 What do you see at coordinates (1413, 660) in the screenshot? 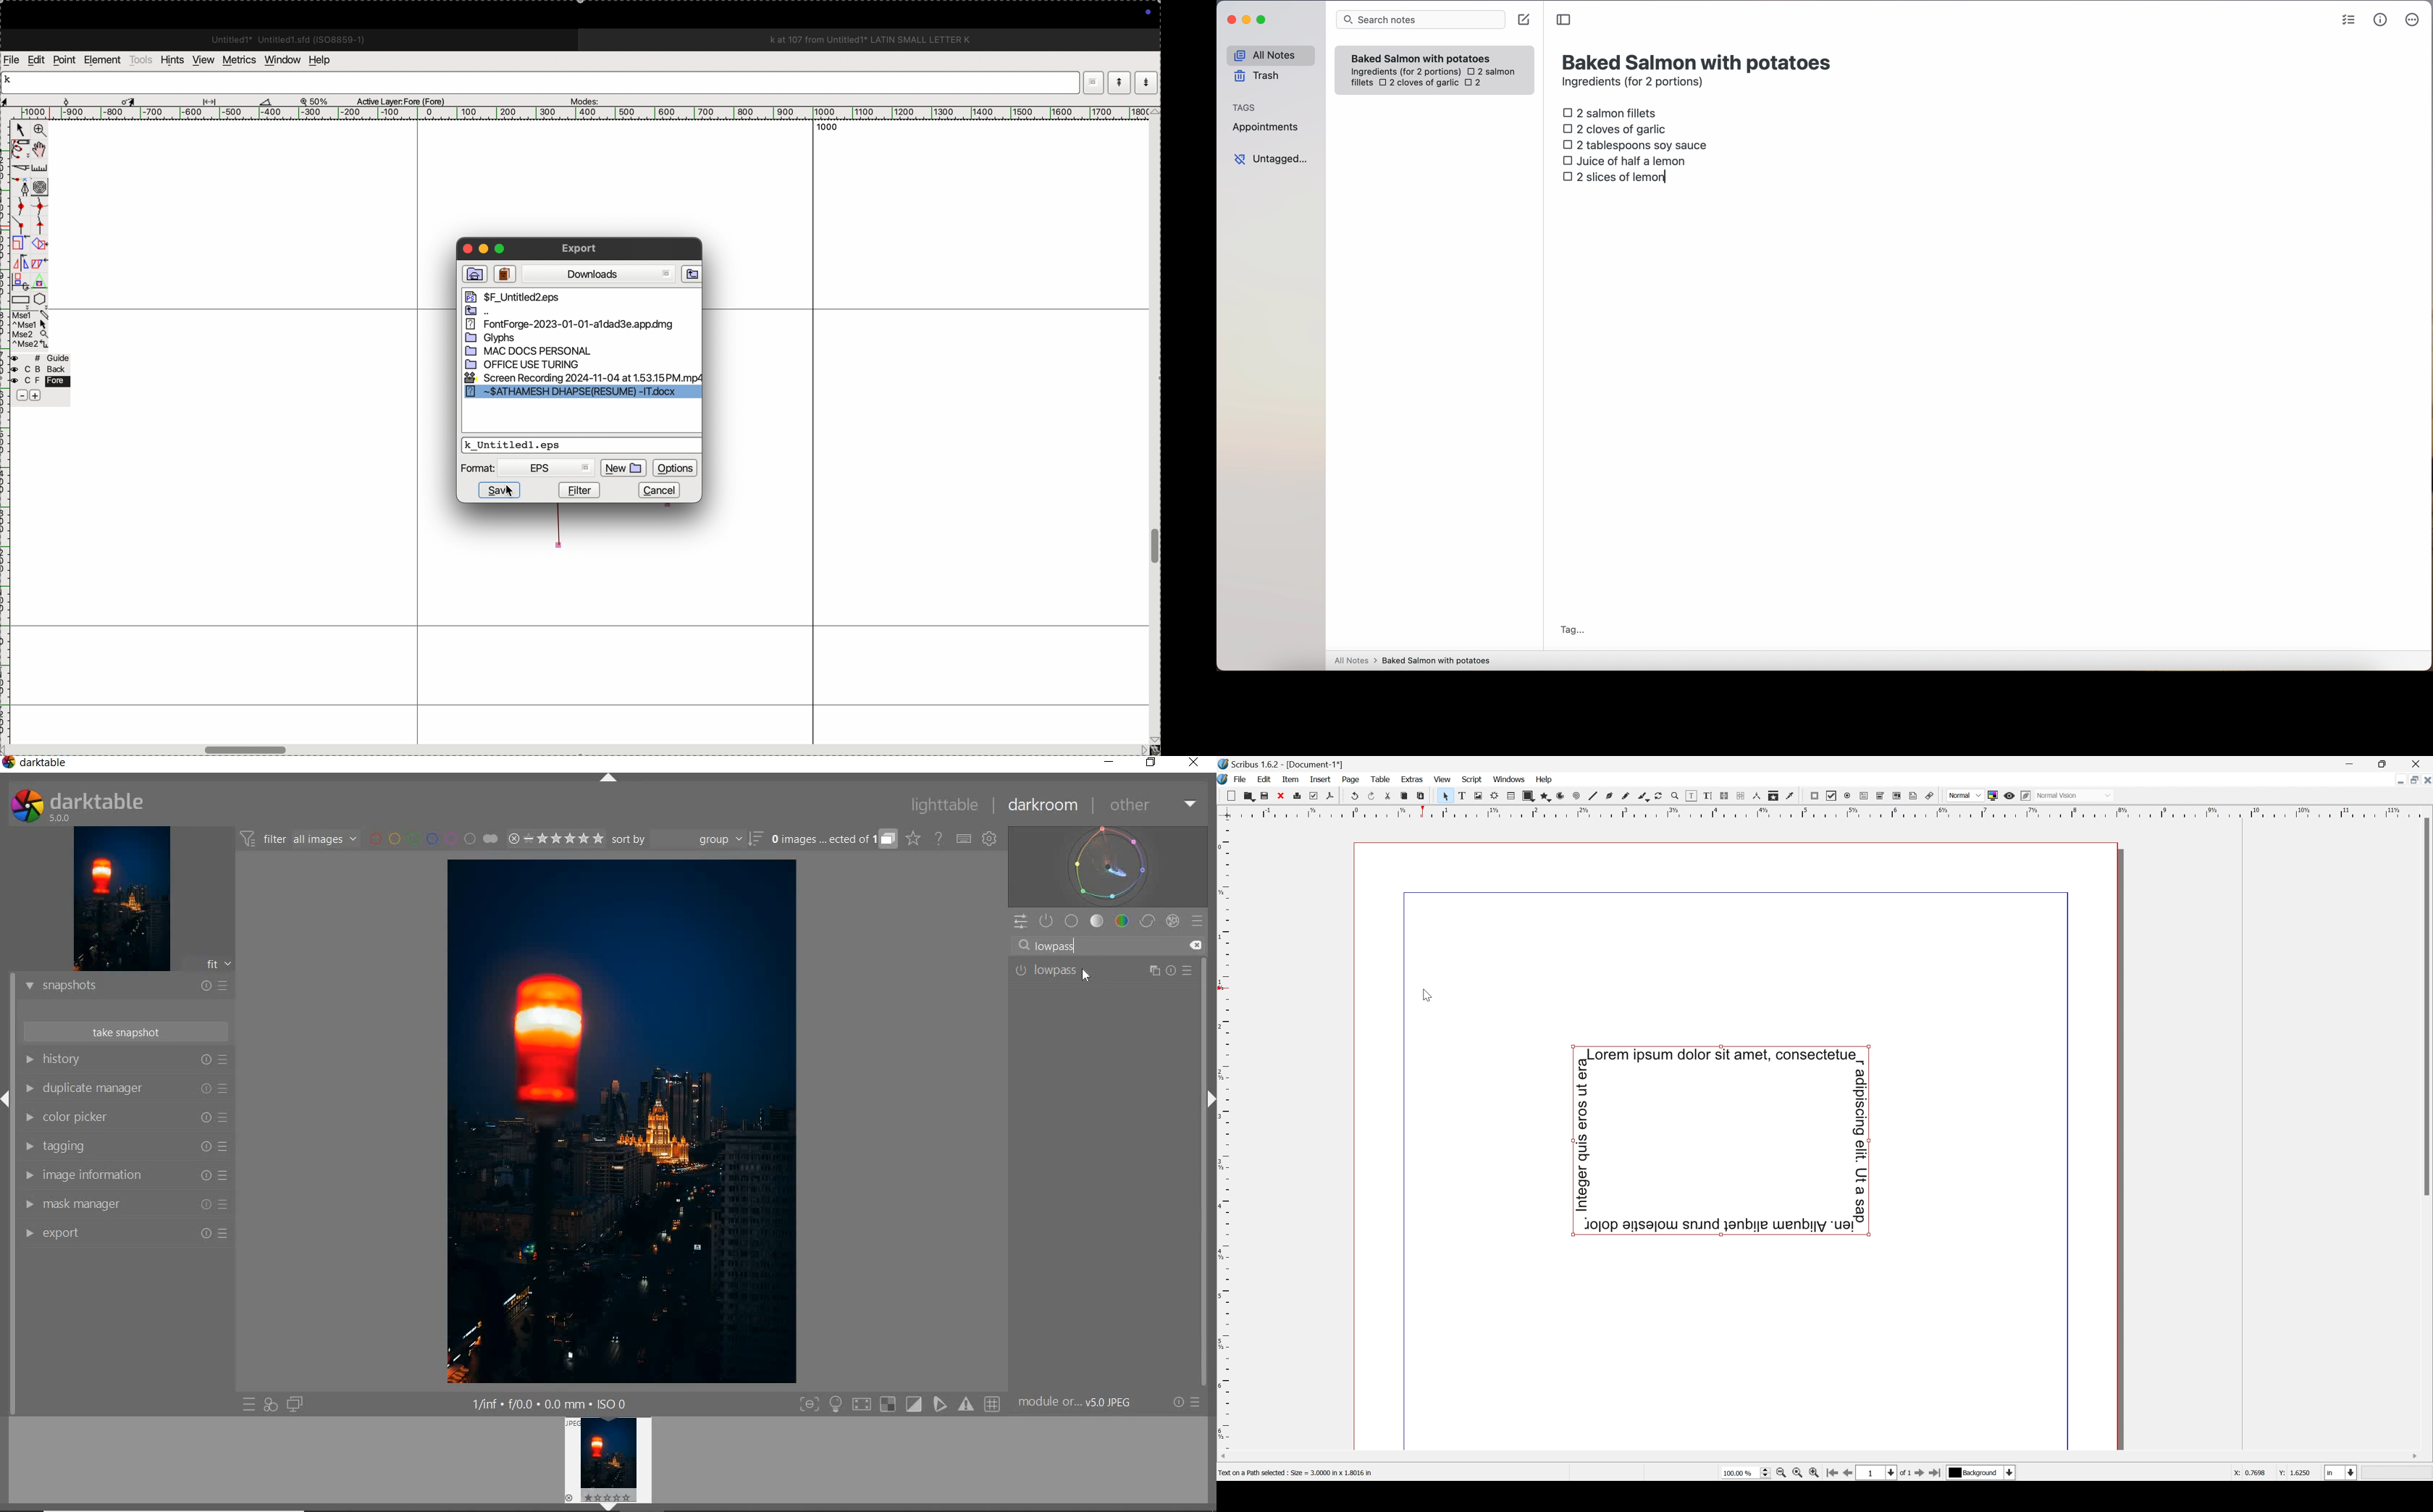
I see `all notes > baked Salmon with potatoes` at bounding box center [1413, 660].